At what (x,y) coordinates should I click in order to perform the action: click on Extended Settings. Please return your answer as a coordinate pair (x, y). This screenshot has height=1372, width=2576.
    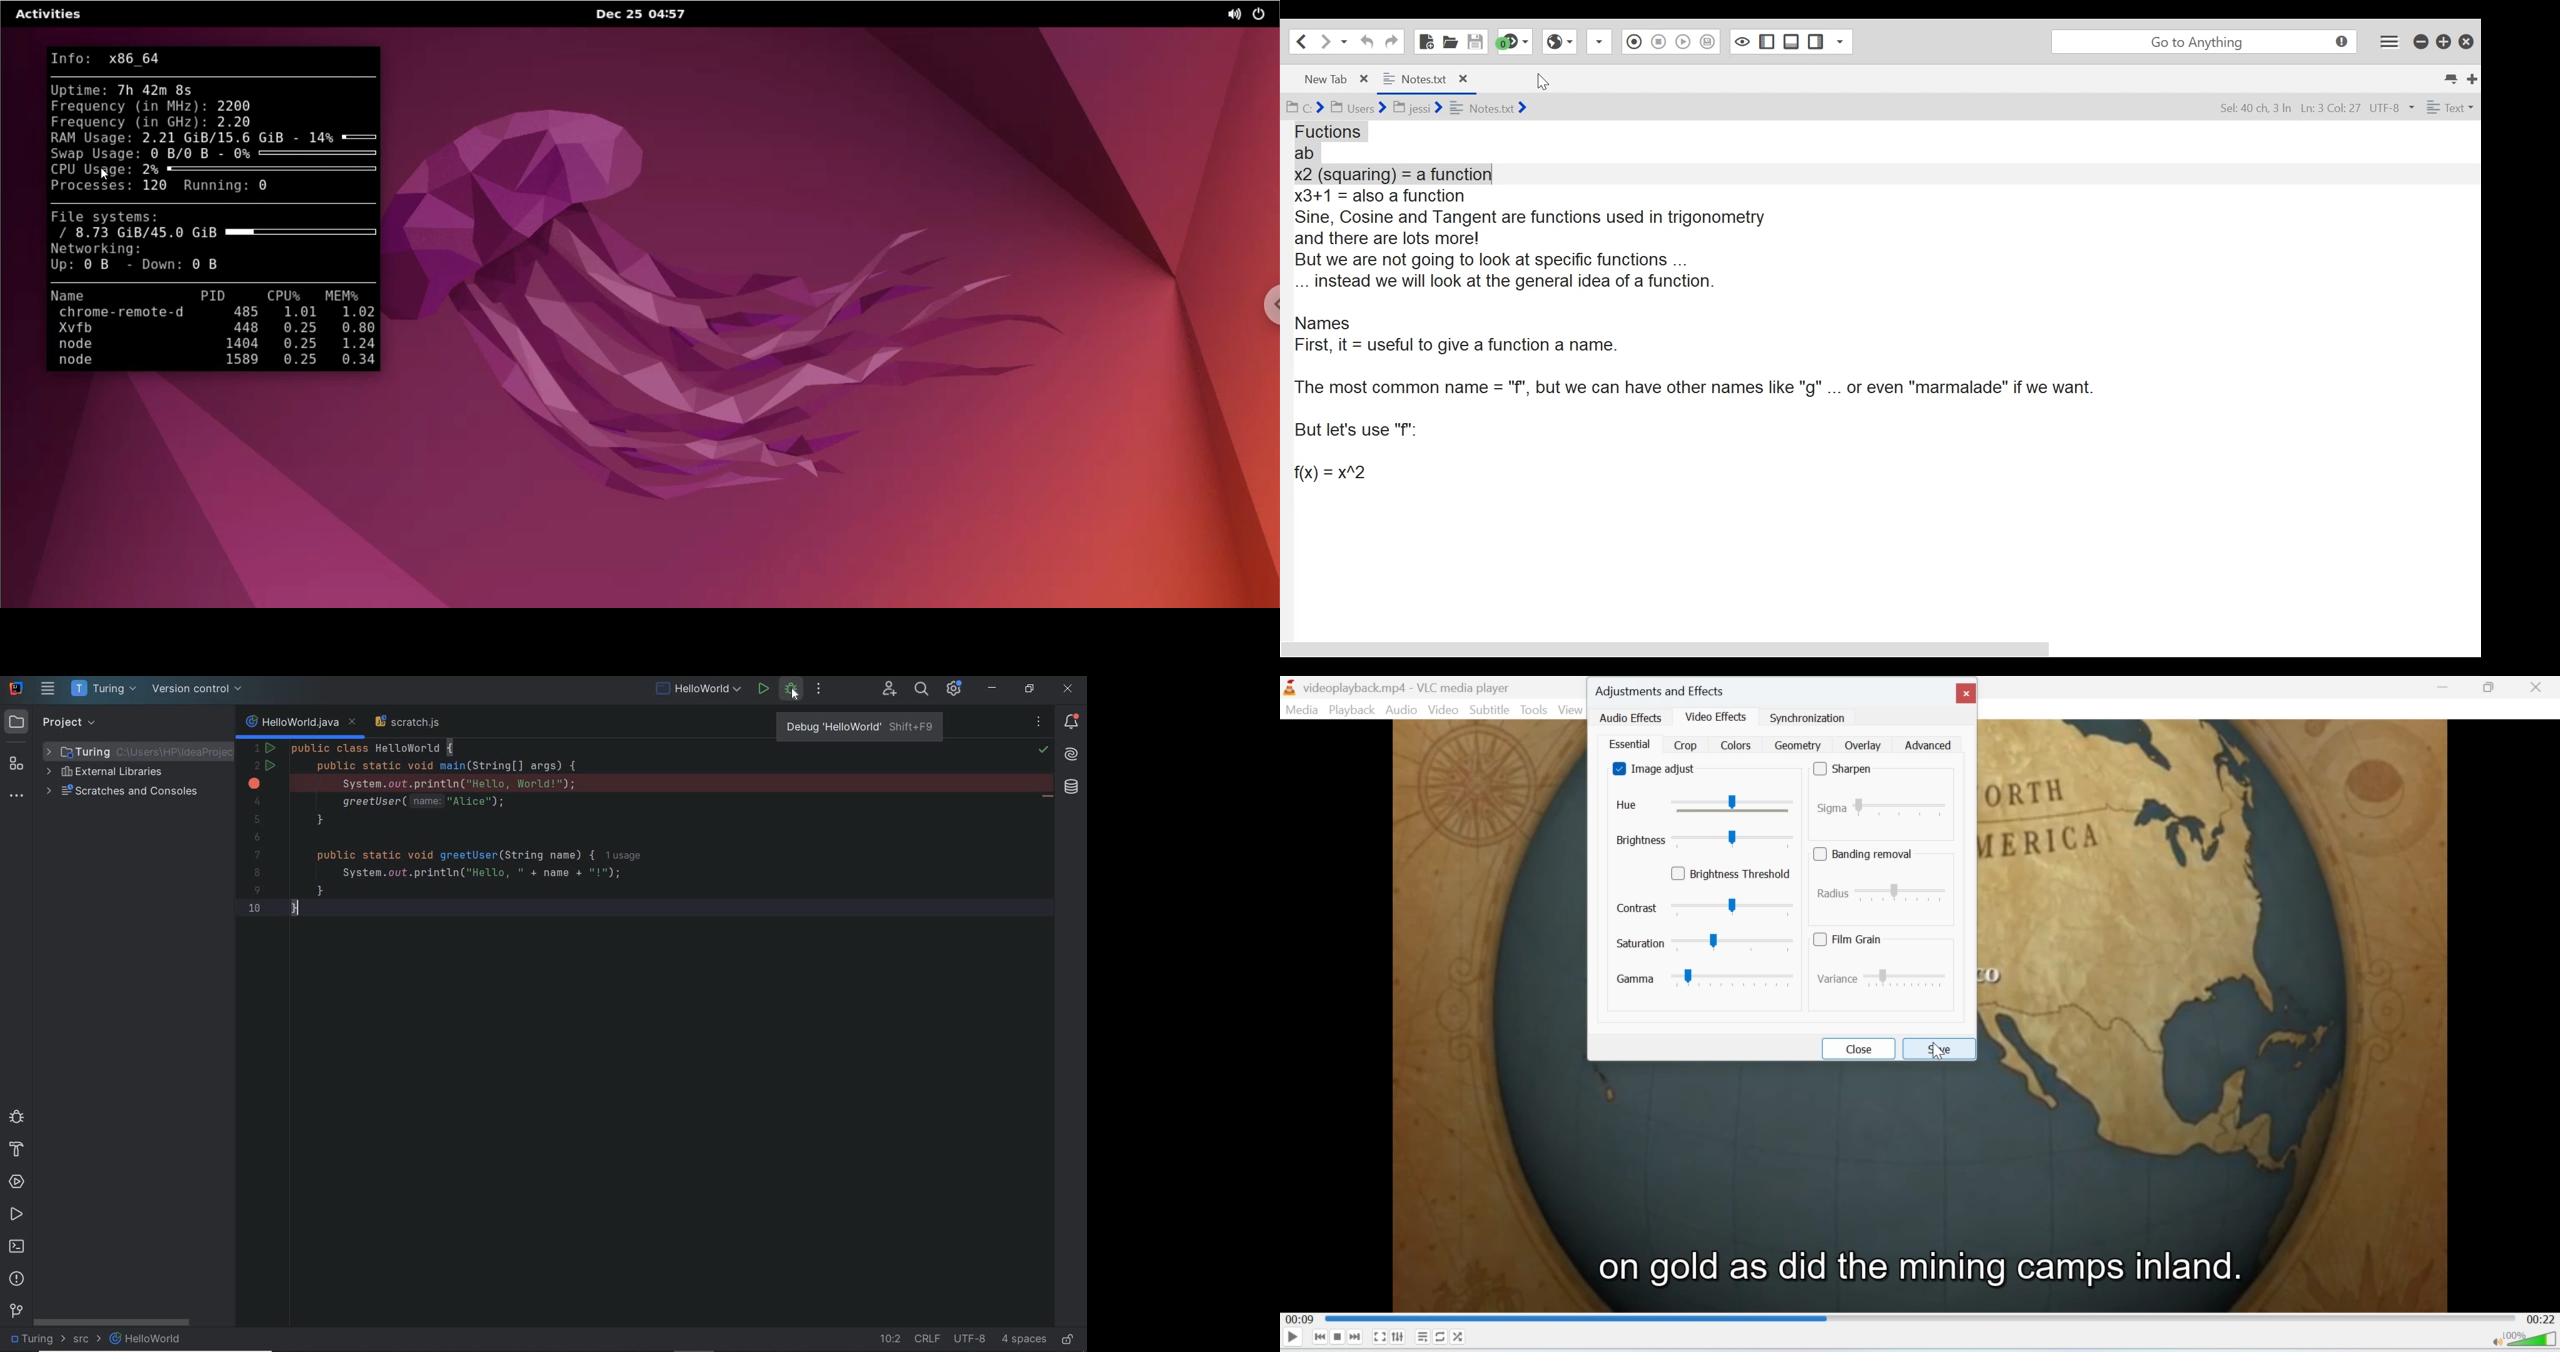
    Looking at the image, I should click on (1398, 1337).